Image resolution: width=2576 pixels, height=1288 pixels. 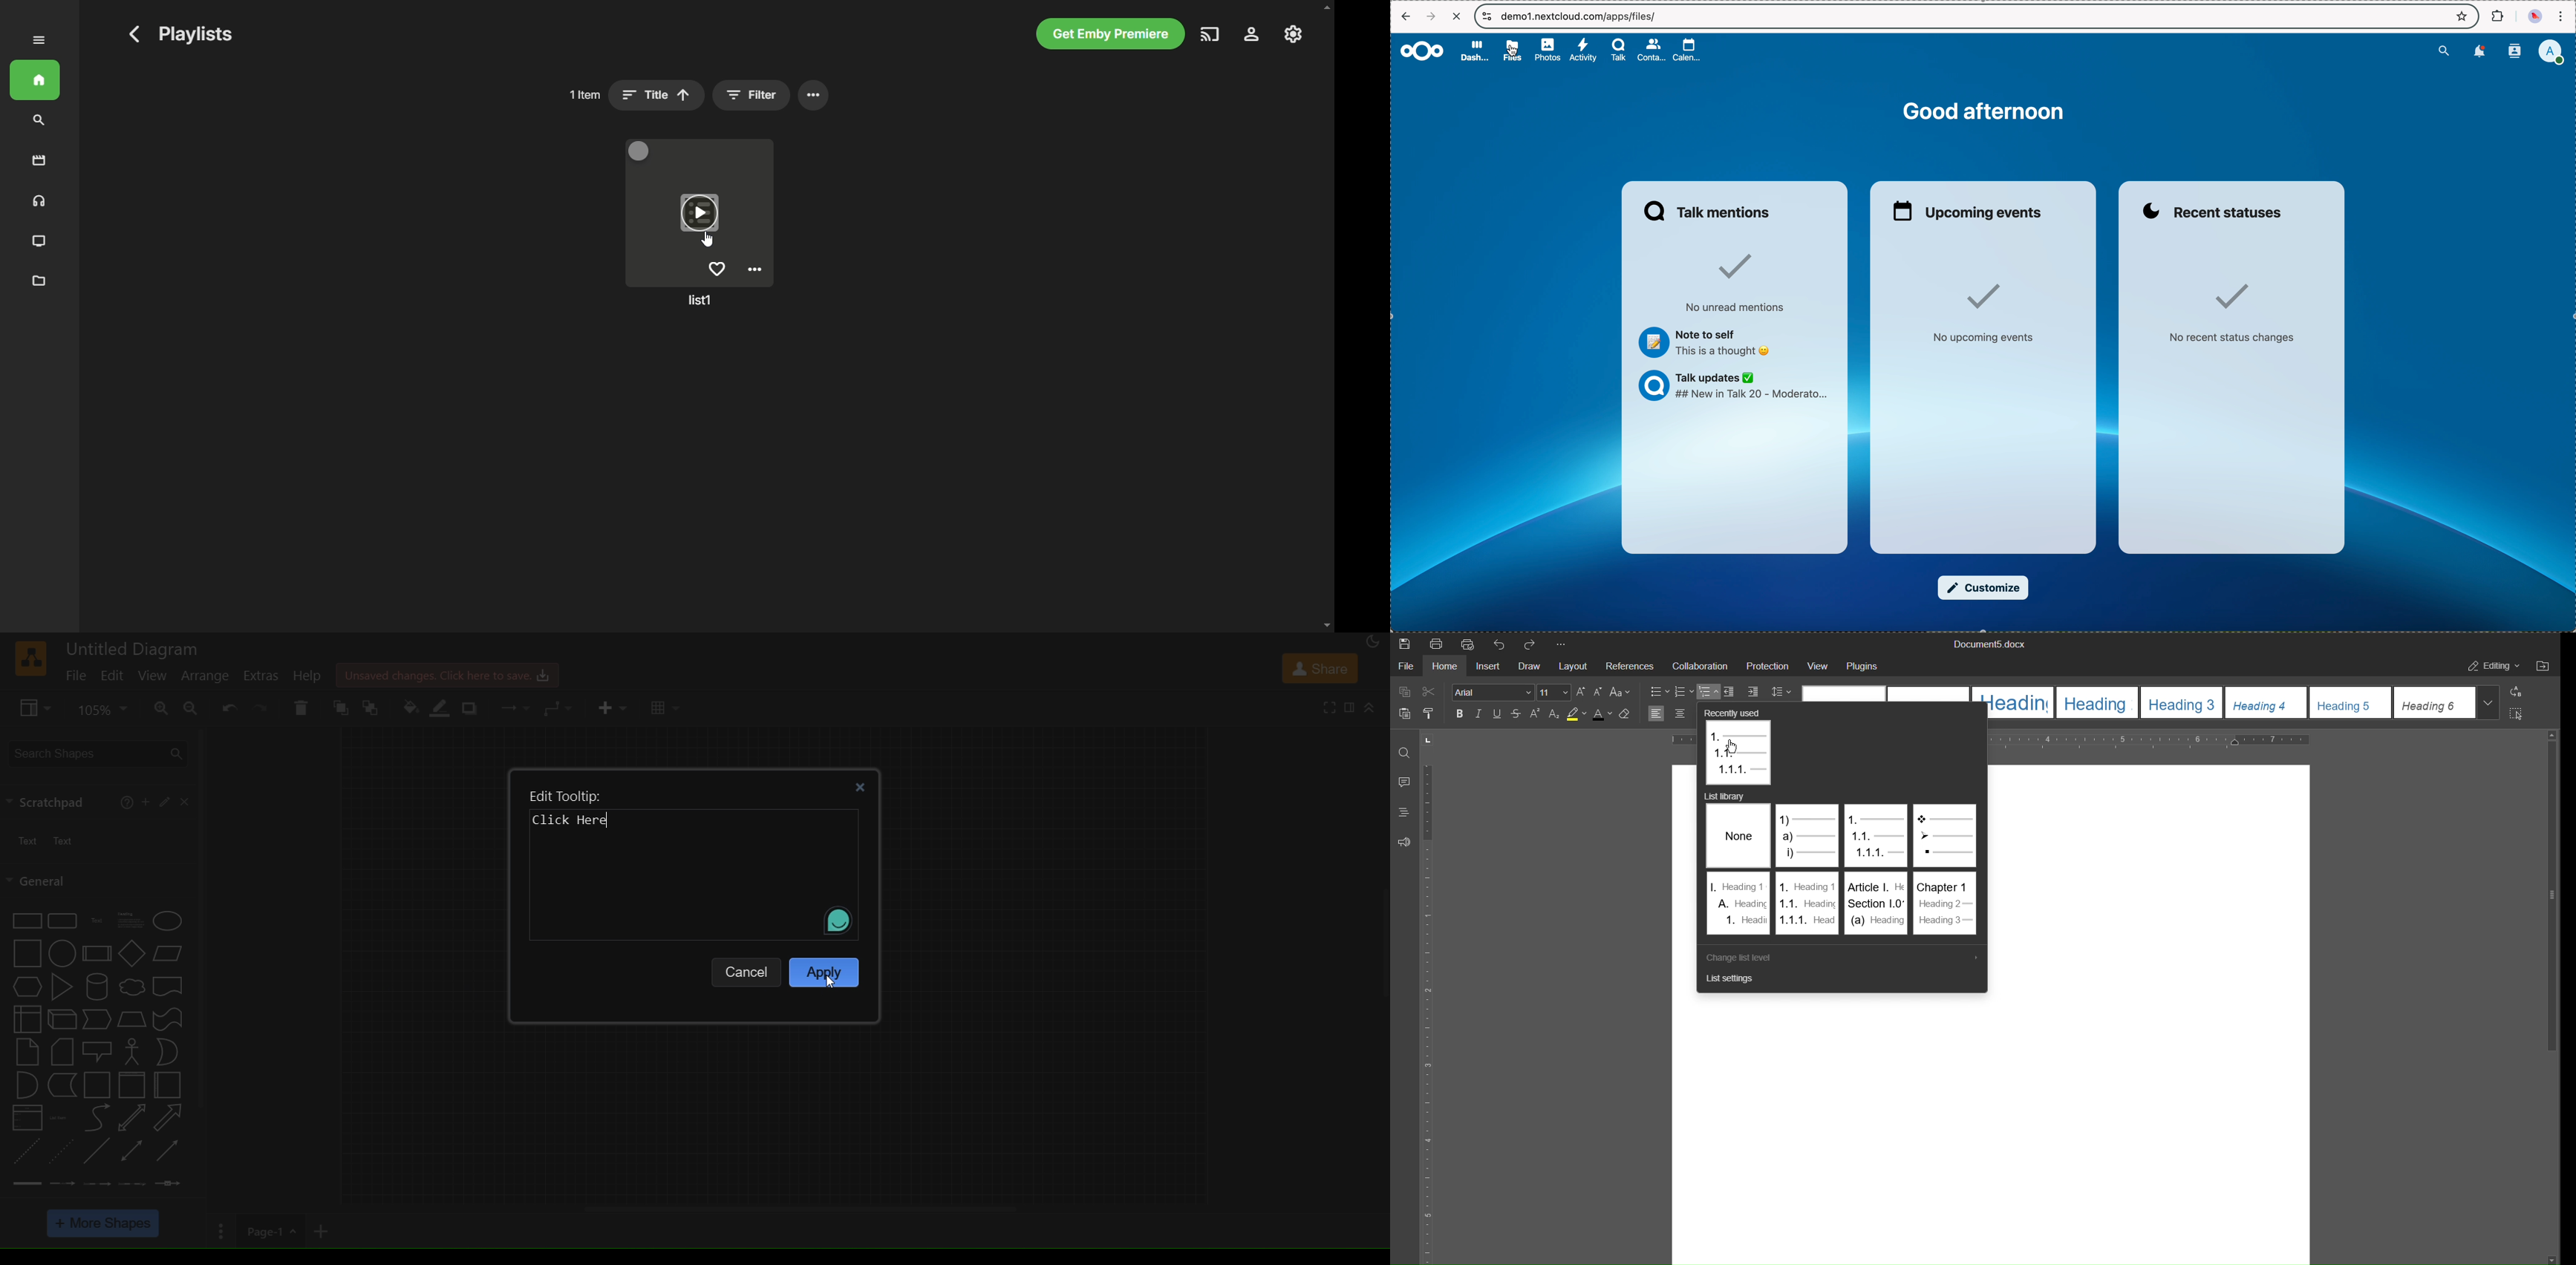 What do you see at coordinates (1985, 588) in the screenshot?
I see `customize` at bounding box center [1985, 588].